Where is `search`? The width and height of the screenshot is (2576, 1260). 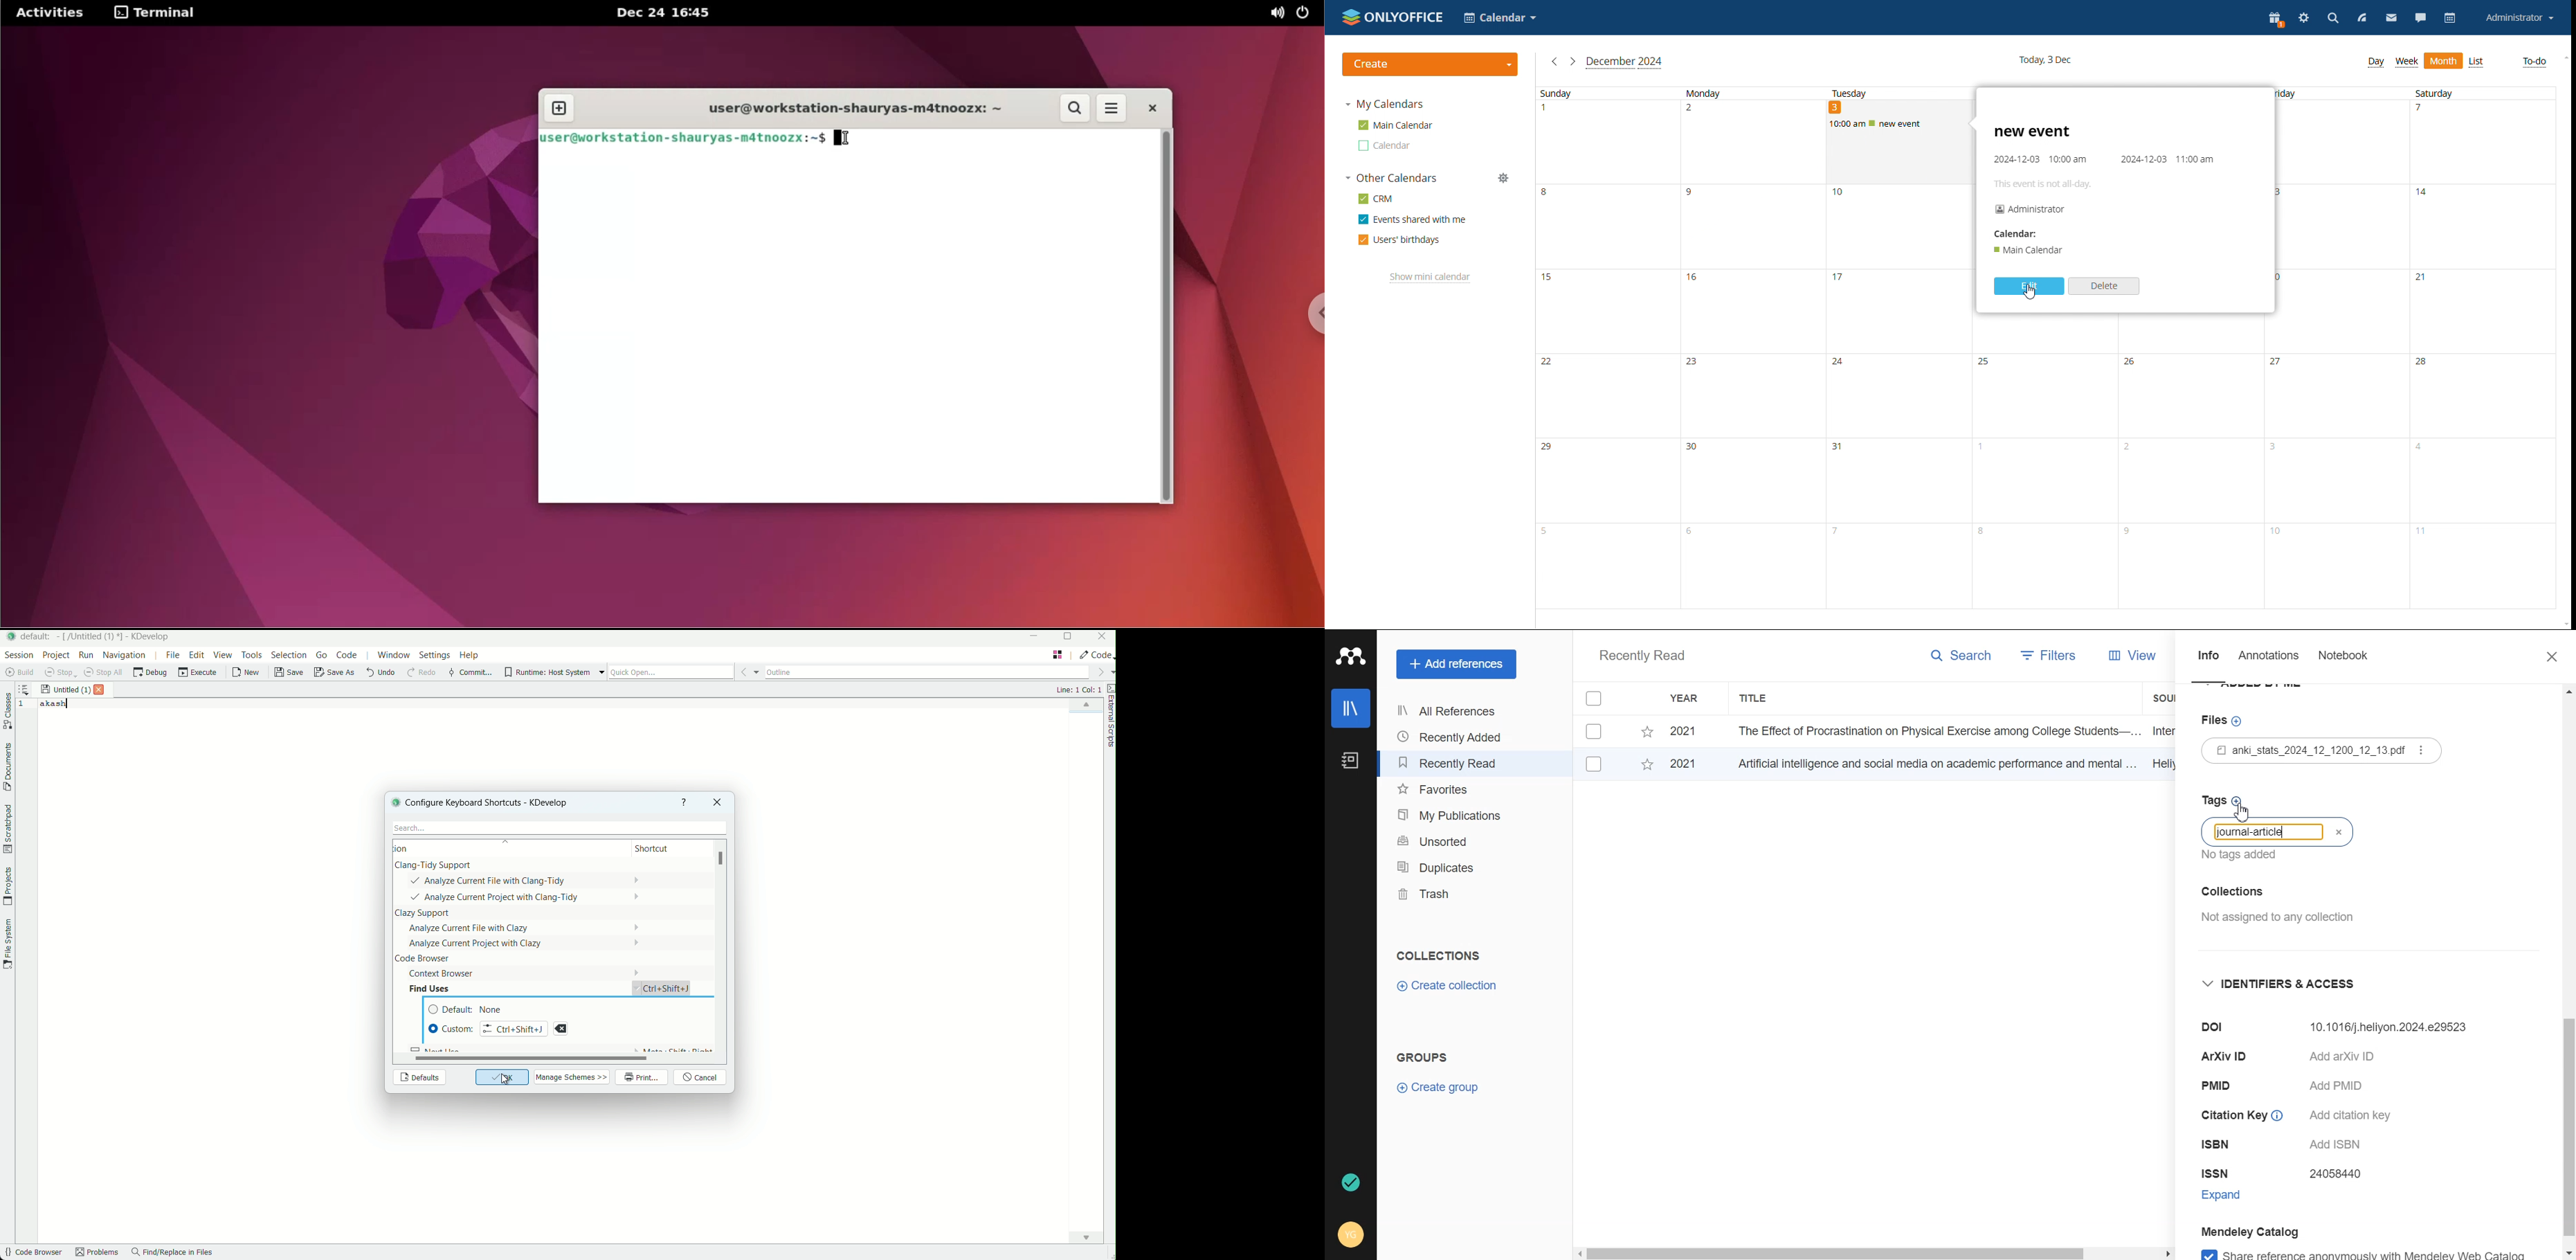 search is located at coordinates (2333, 19).